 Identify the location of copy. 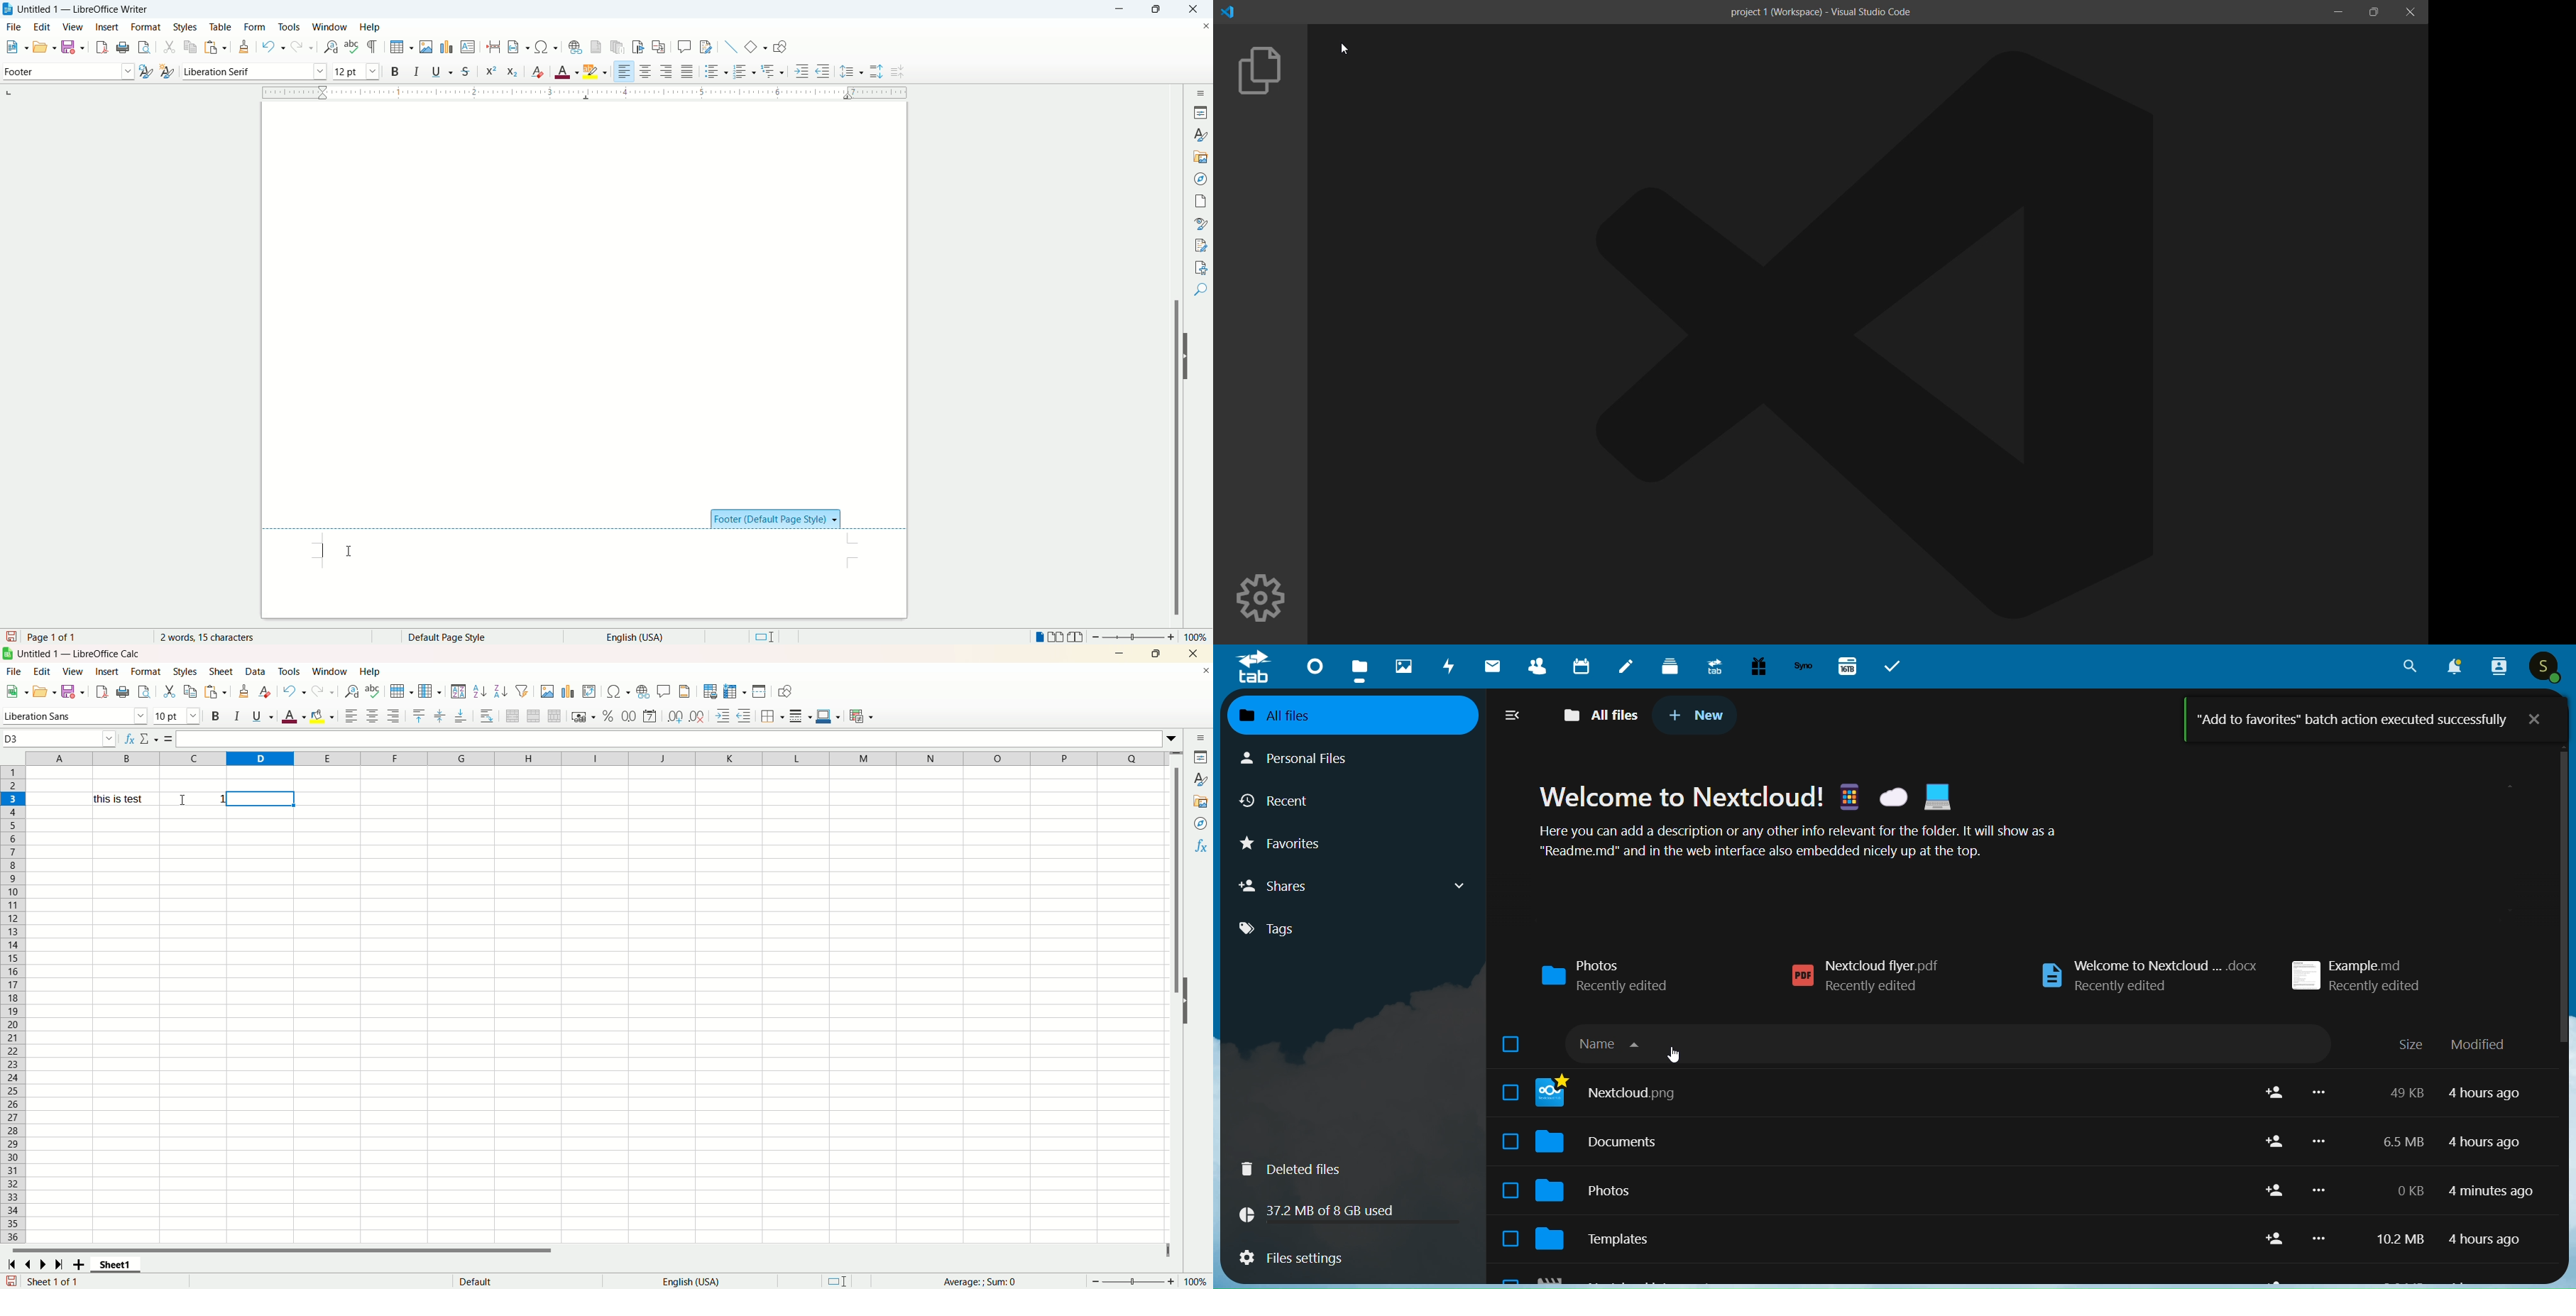
(189, 693).